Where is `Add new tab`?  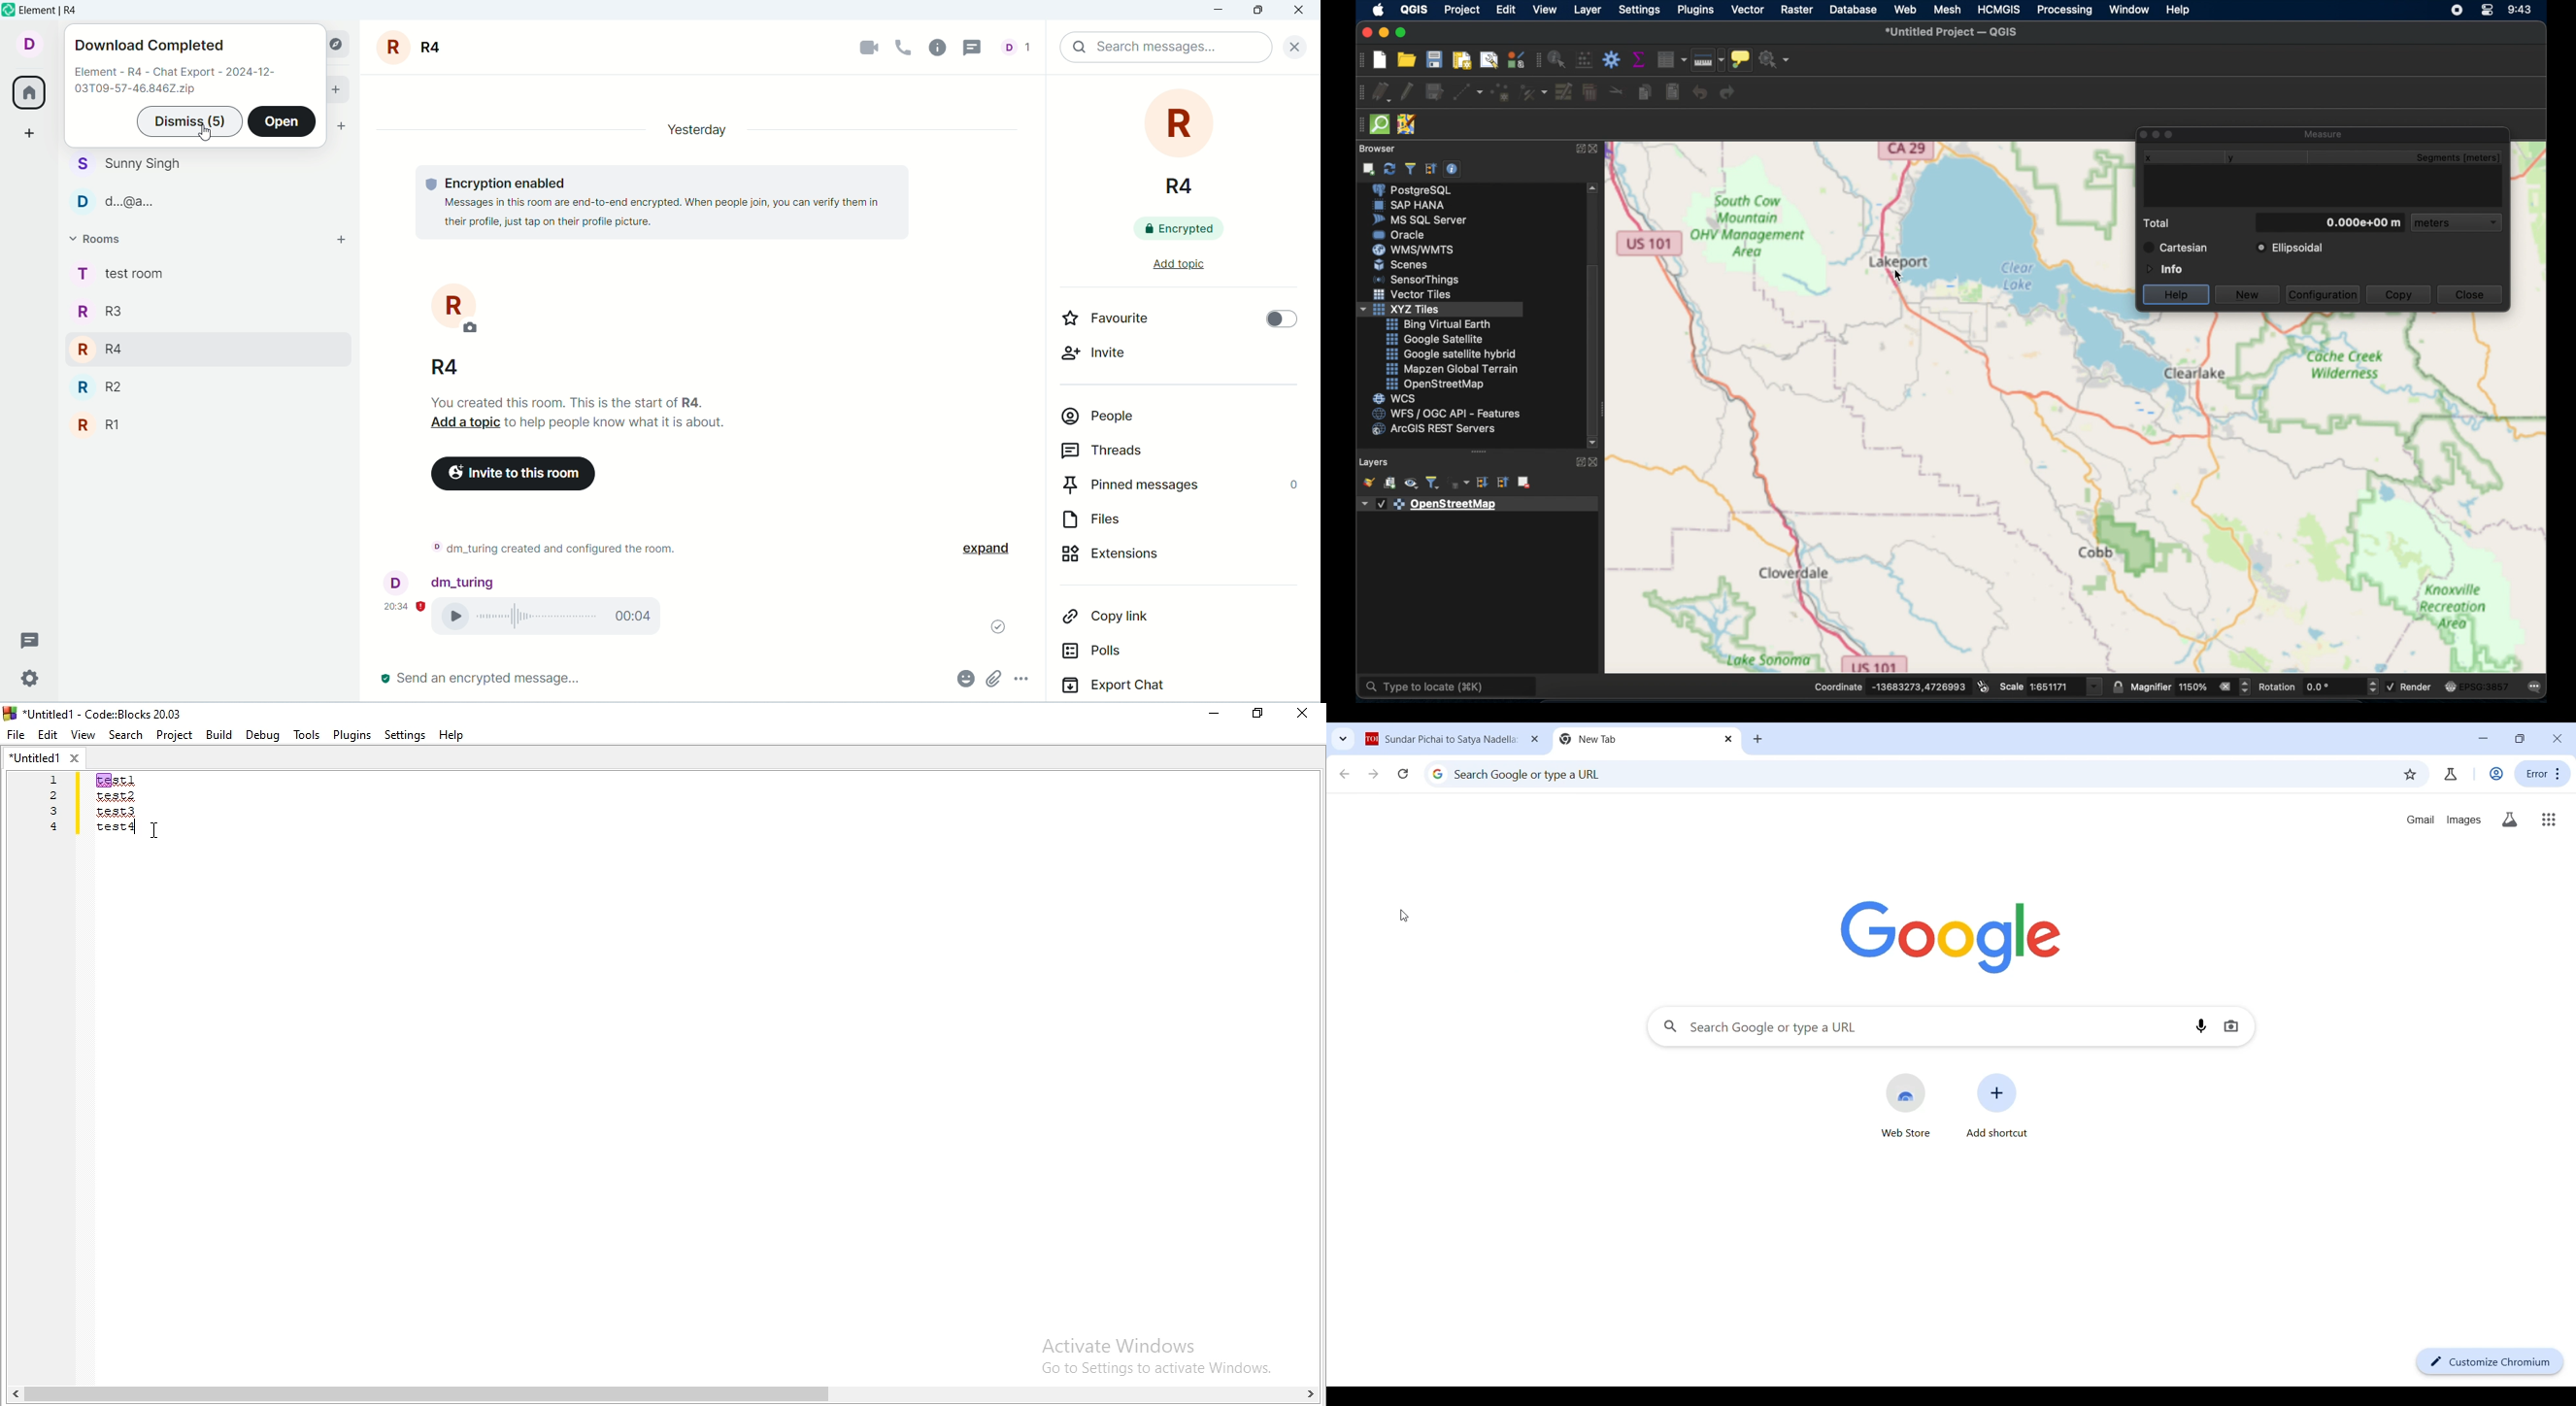
Add new tab is located at coordinates (1758, 739).